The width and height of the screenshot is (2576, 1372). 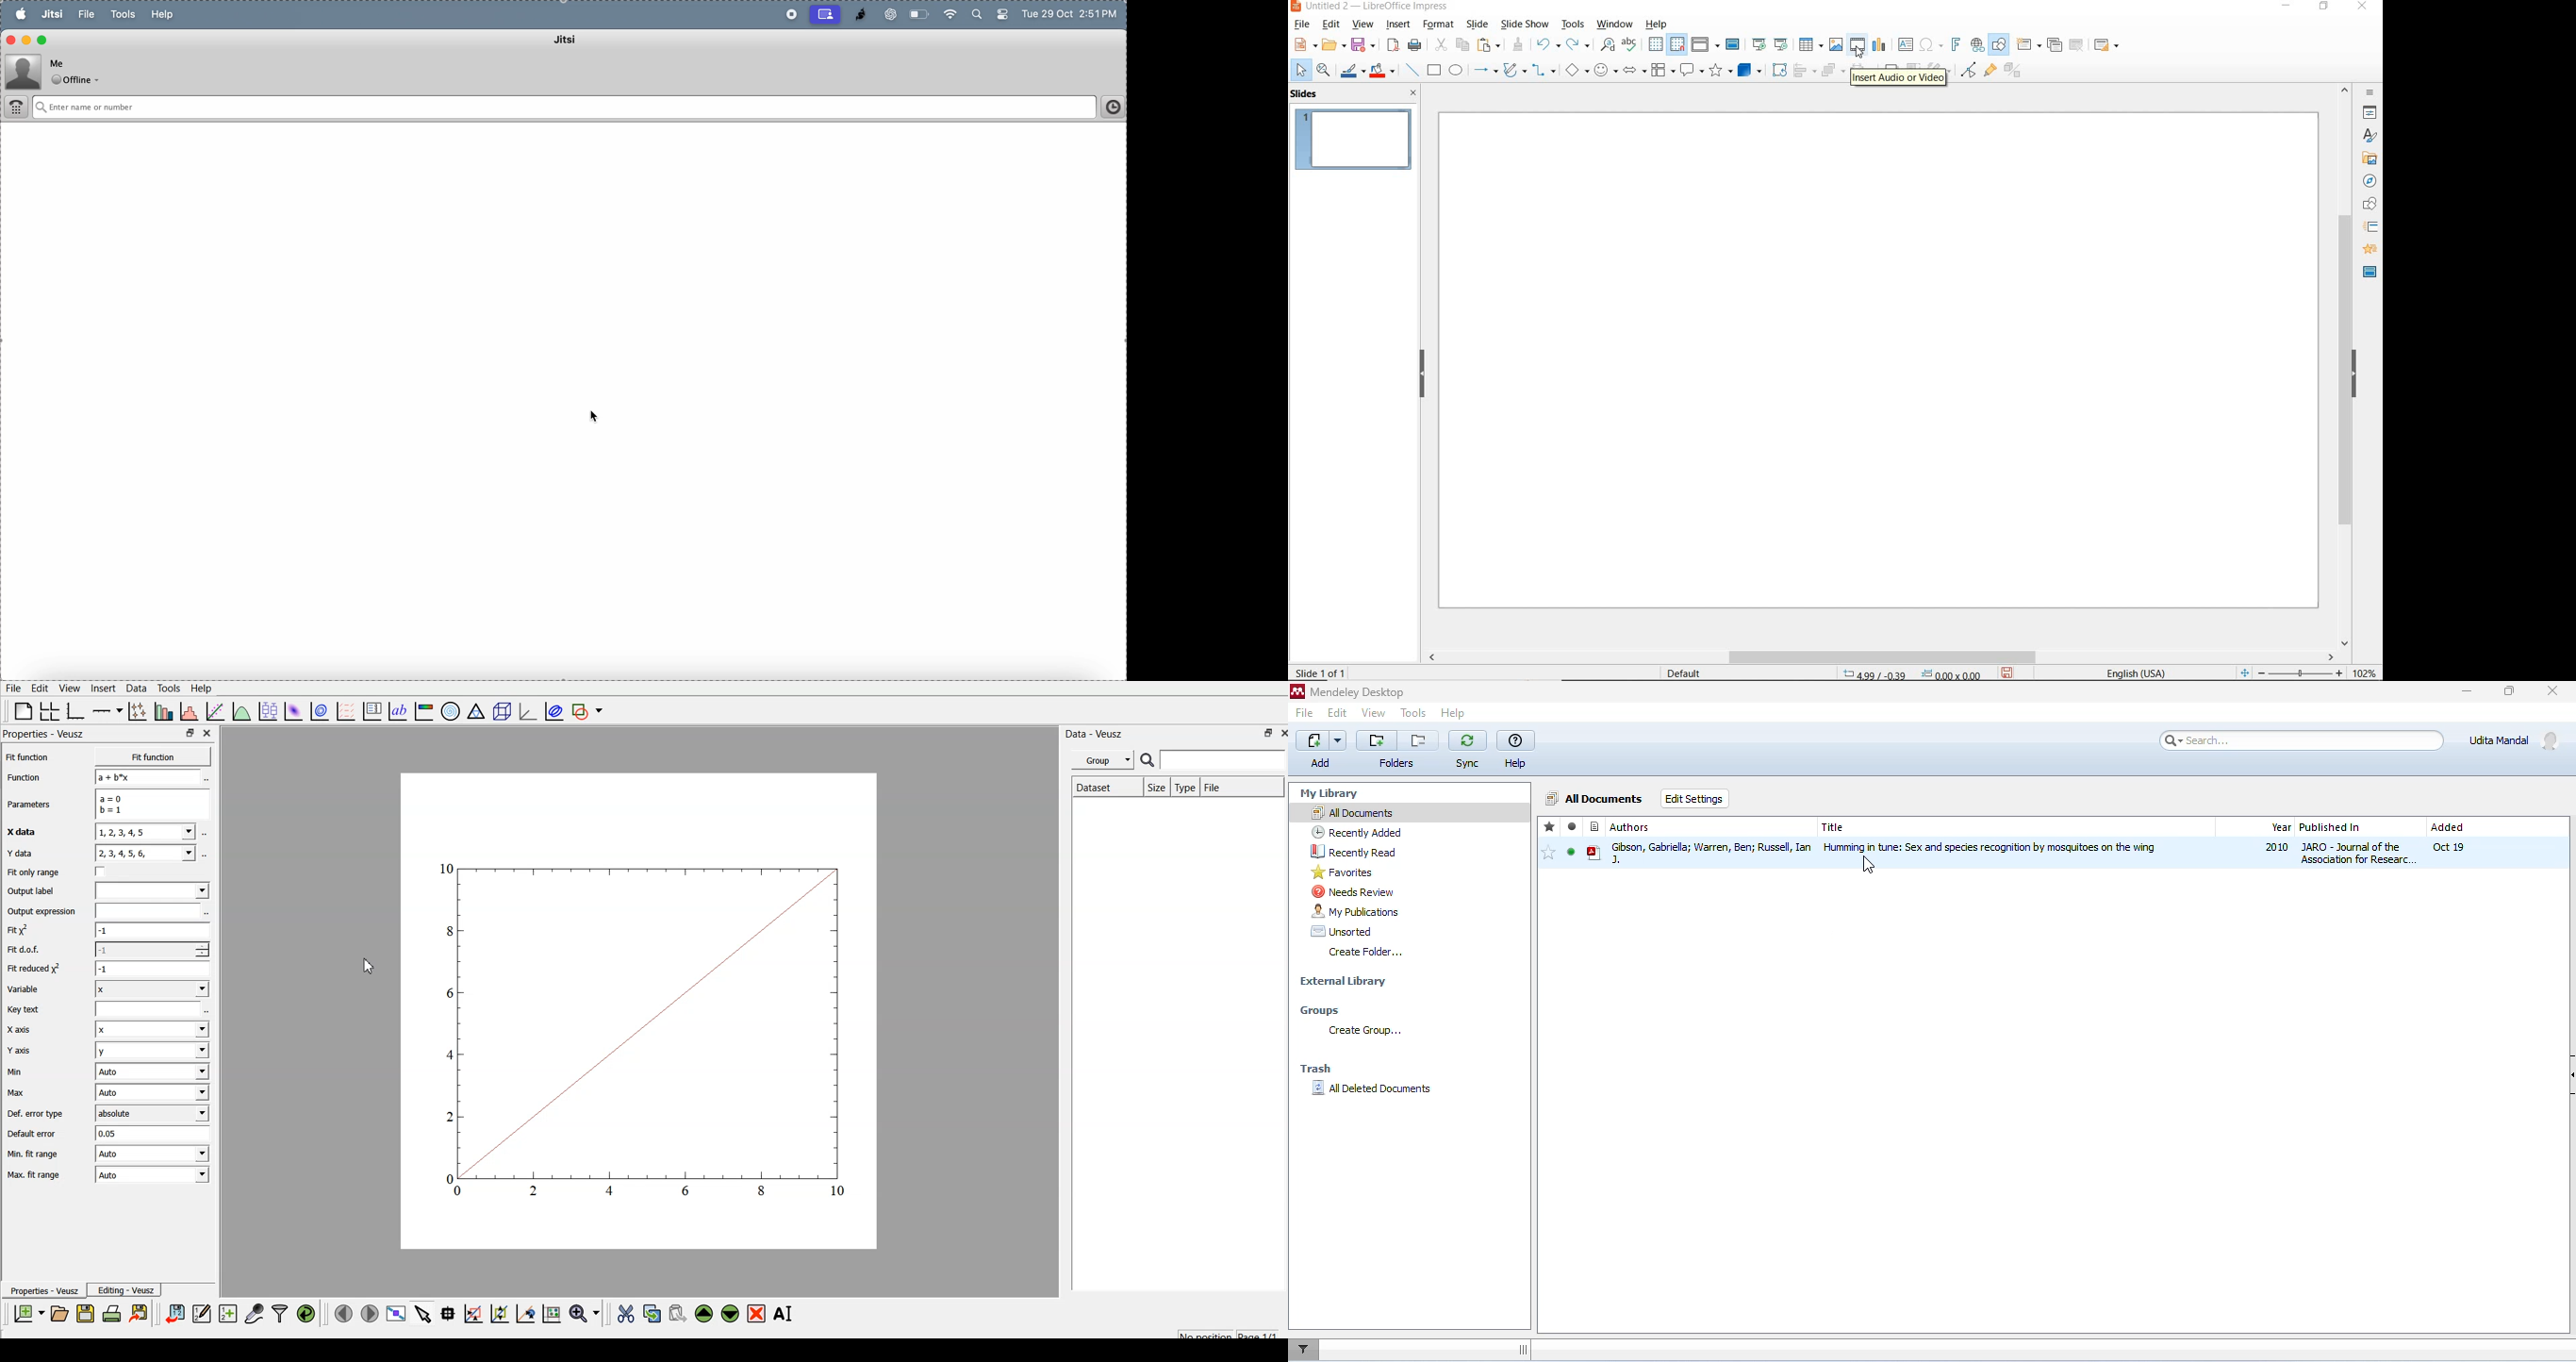 What do you see at coordinates (1837, 44) in the screenshot?
I see `INSERT IMAGE` at bounding box center [1837, 44].